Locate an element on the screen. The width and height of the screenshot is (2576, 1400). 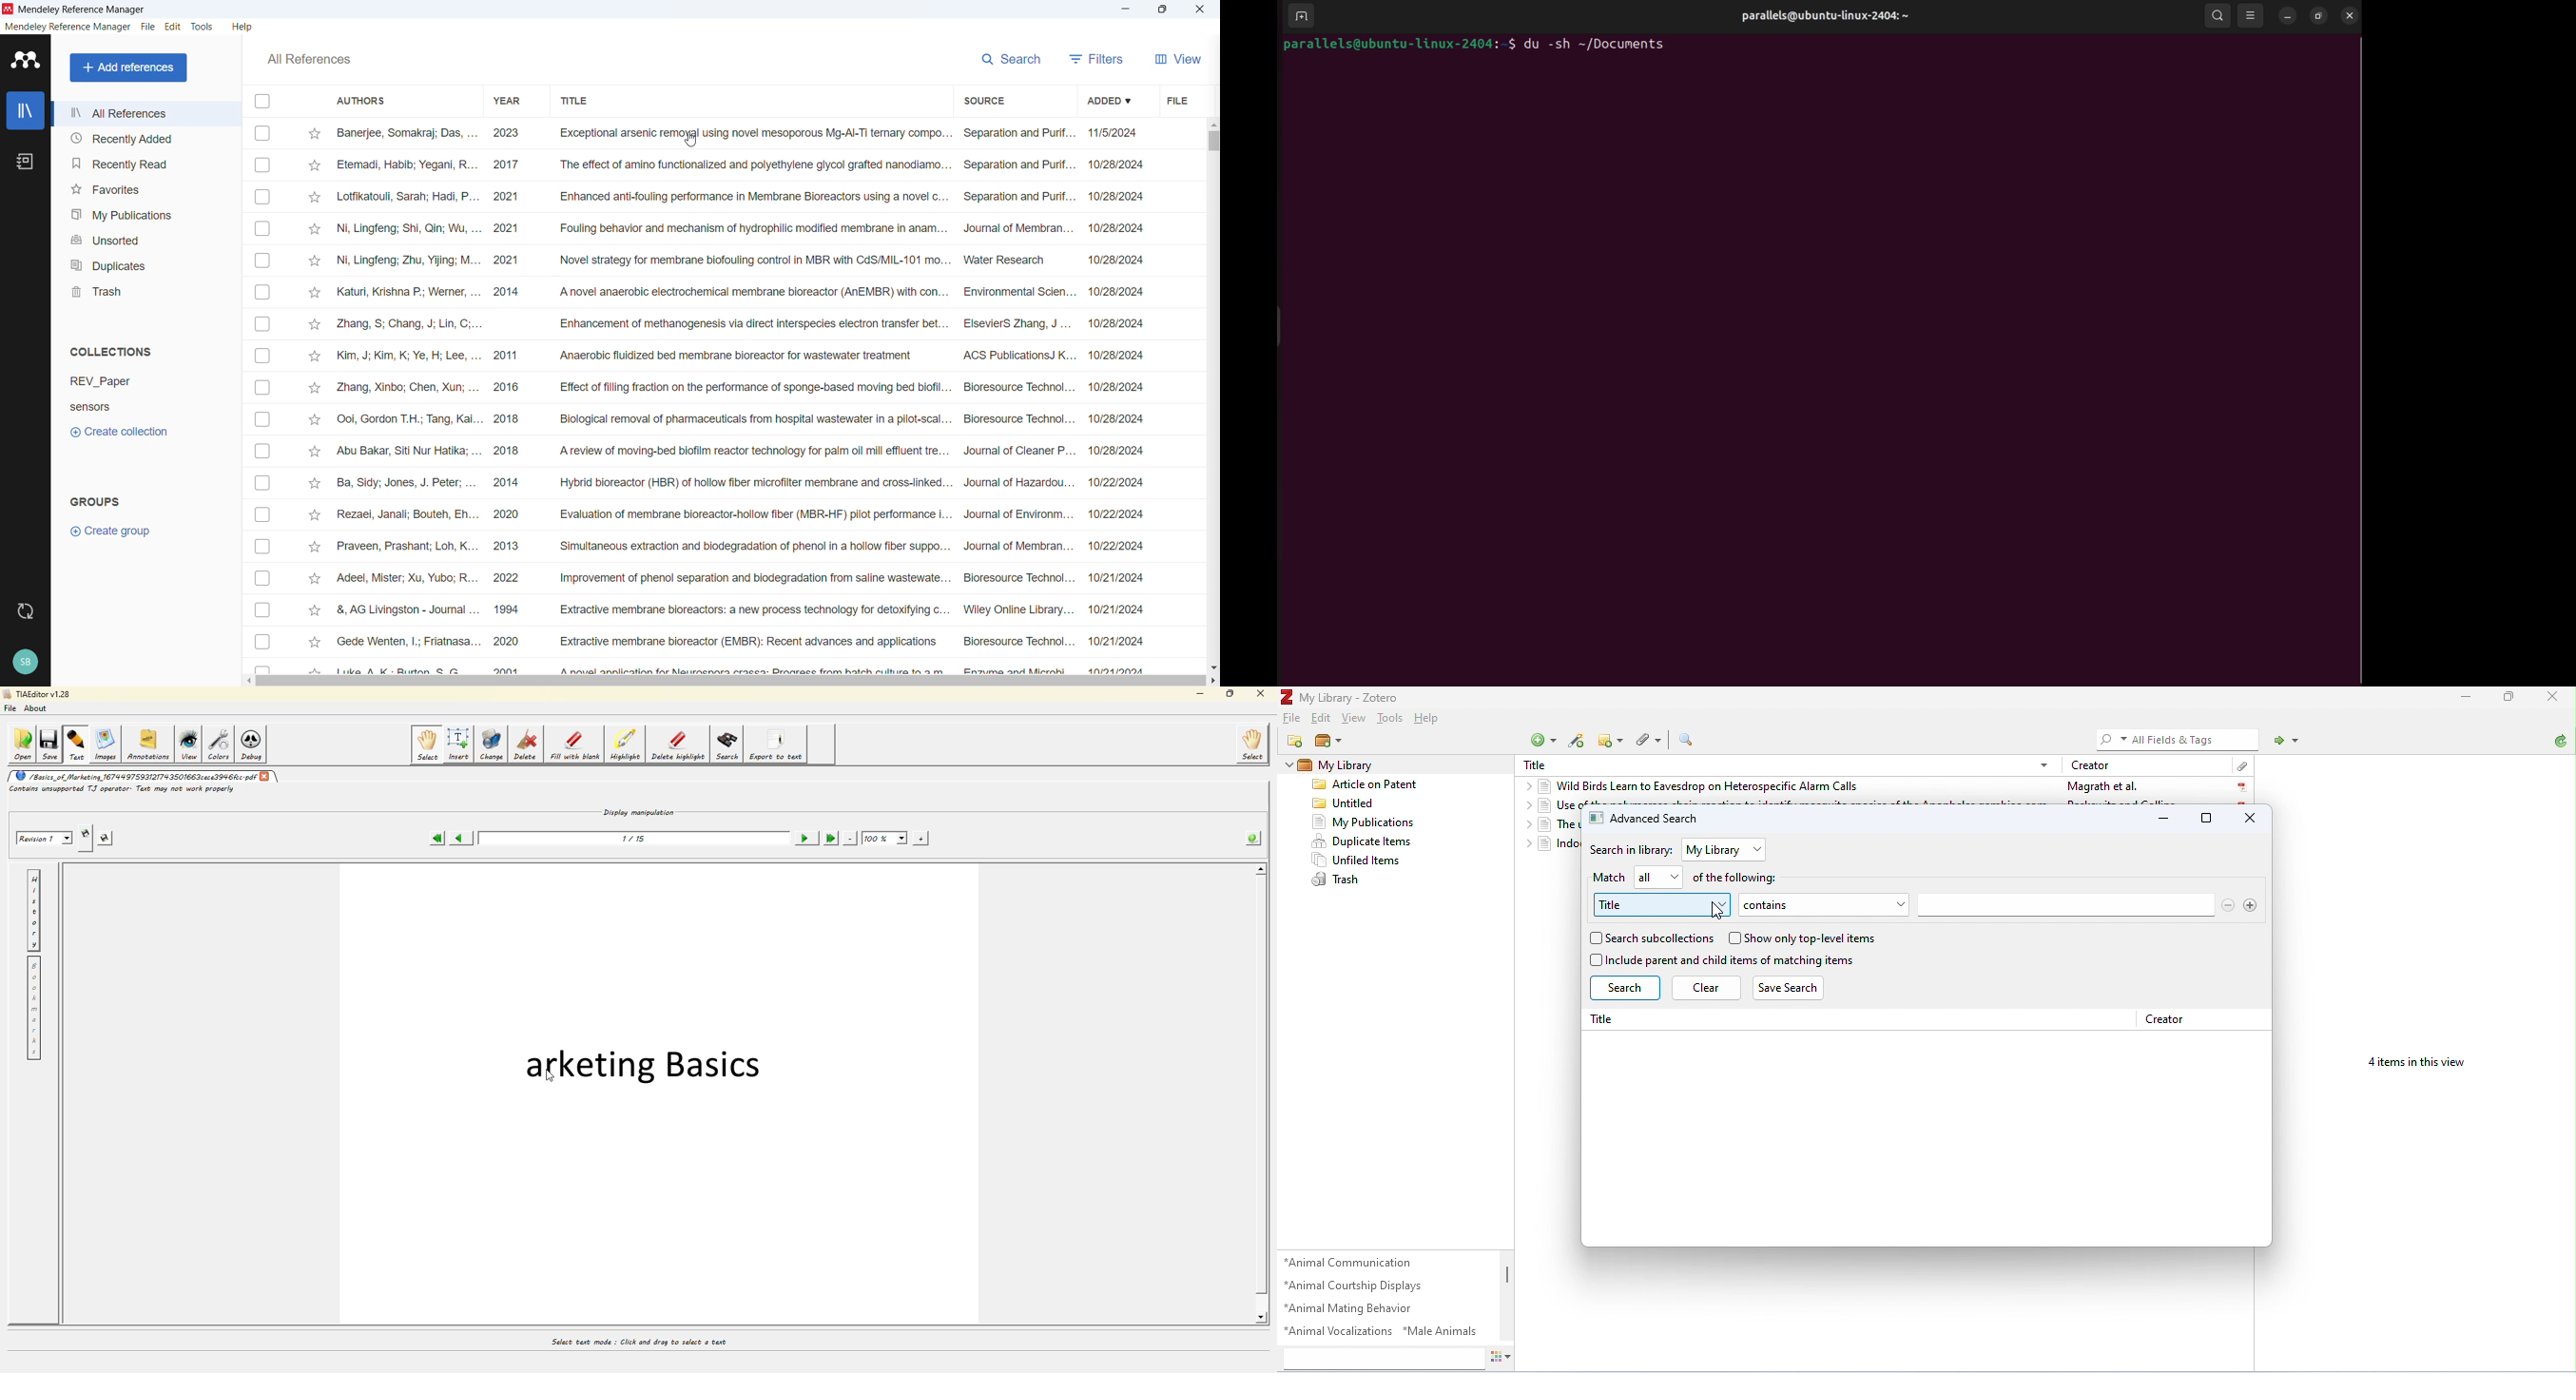
close  is located at coordinates (1199, 9).